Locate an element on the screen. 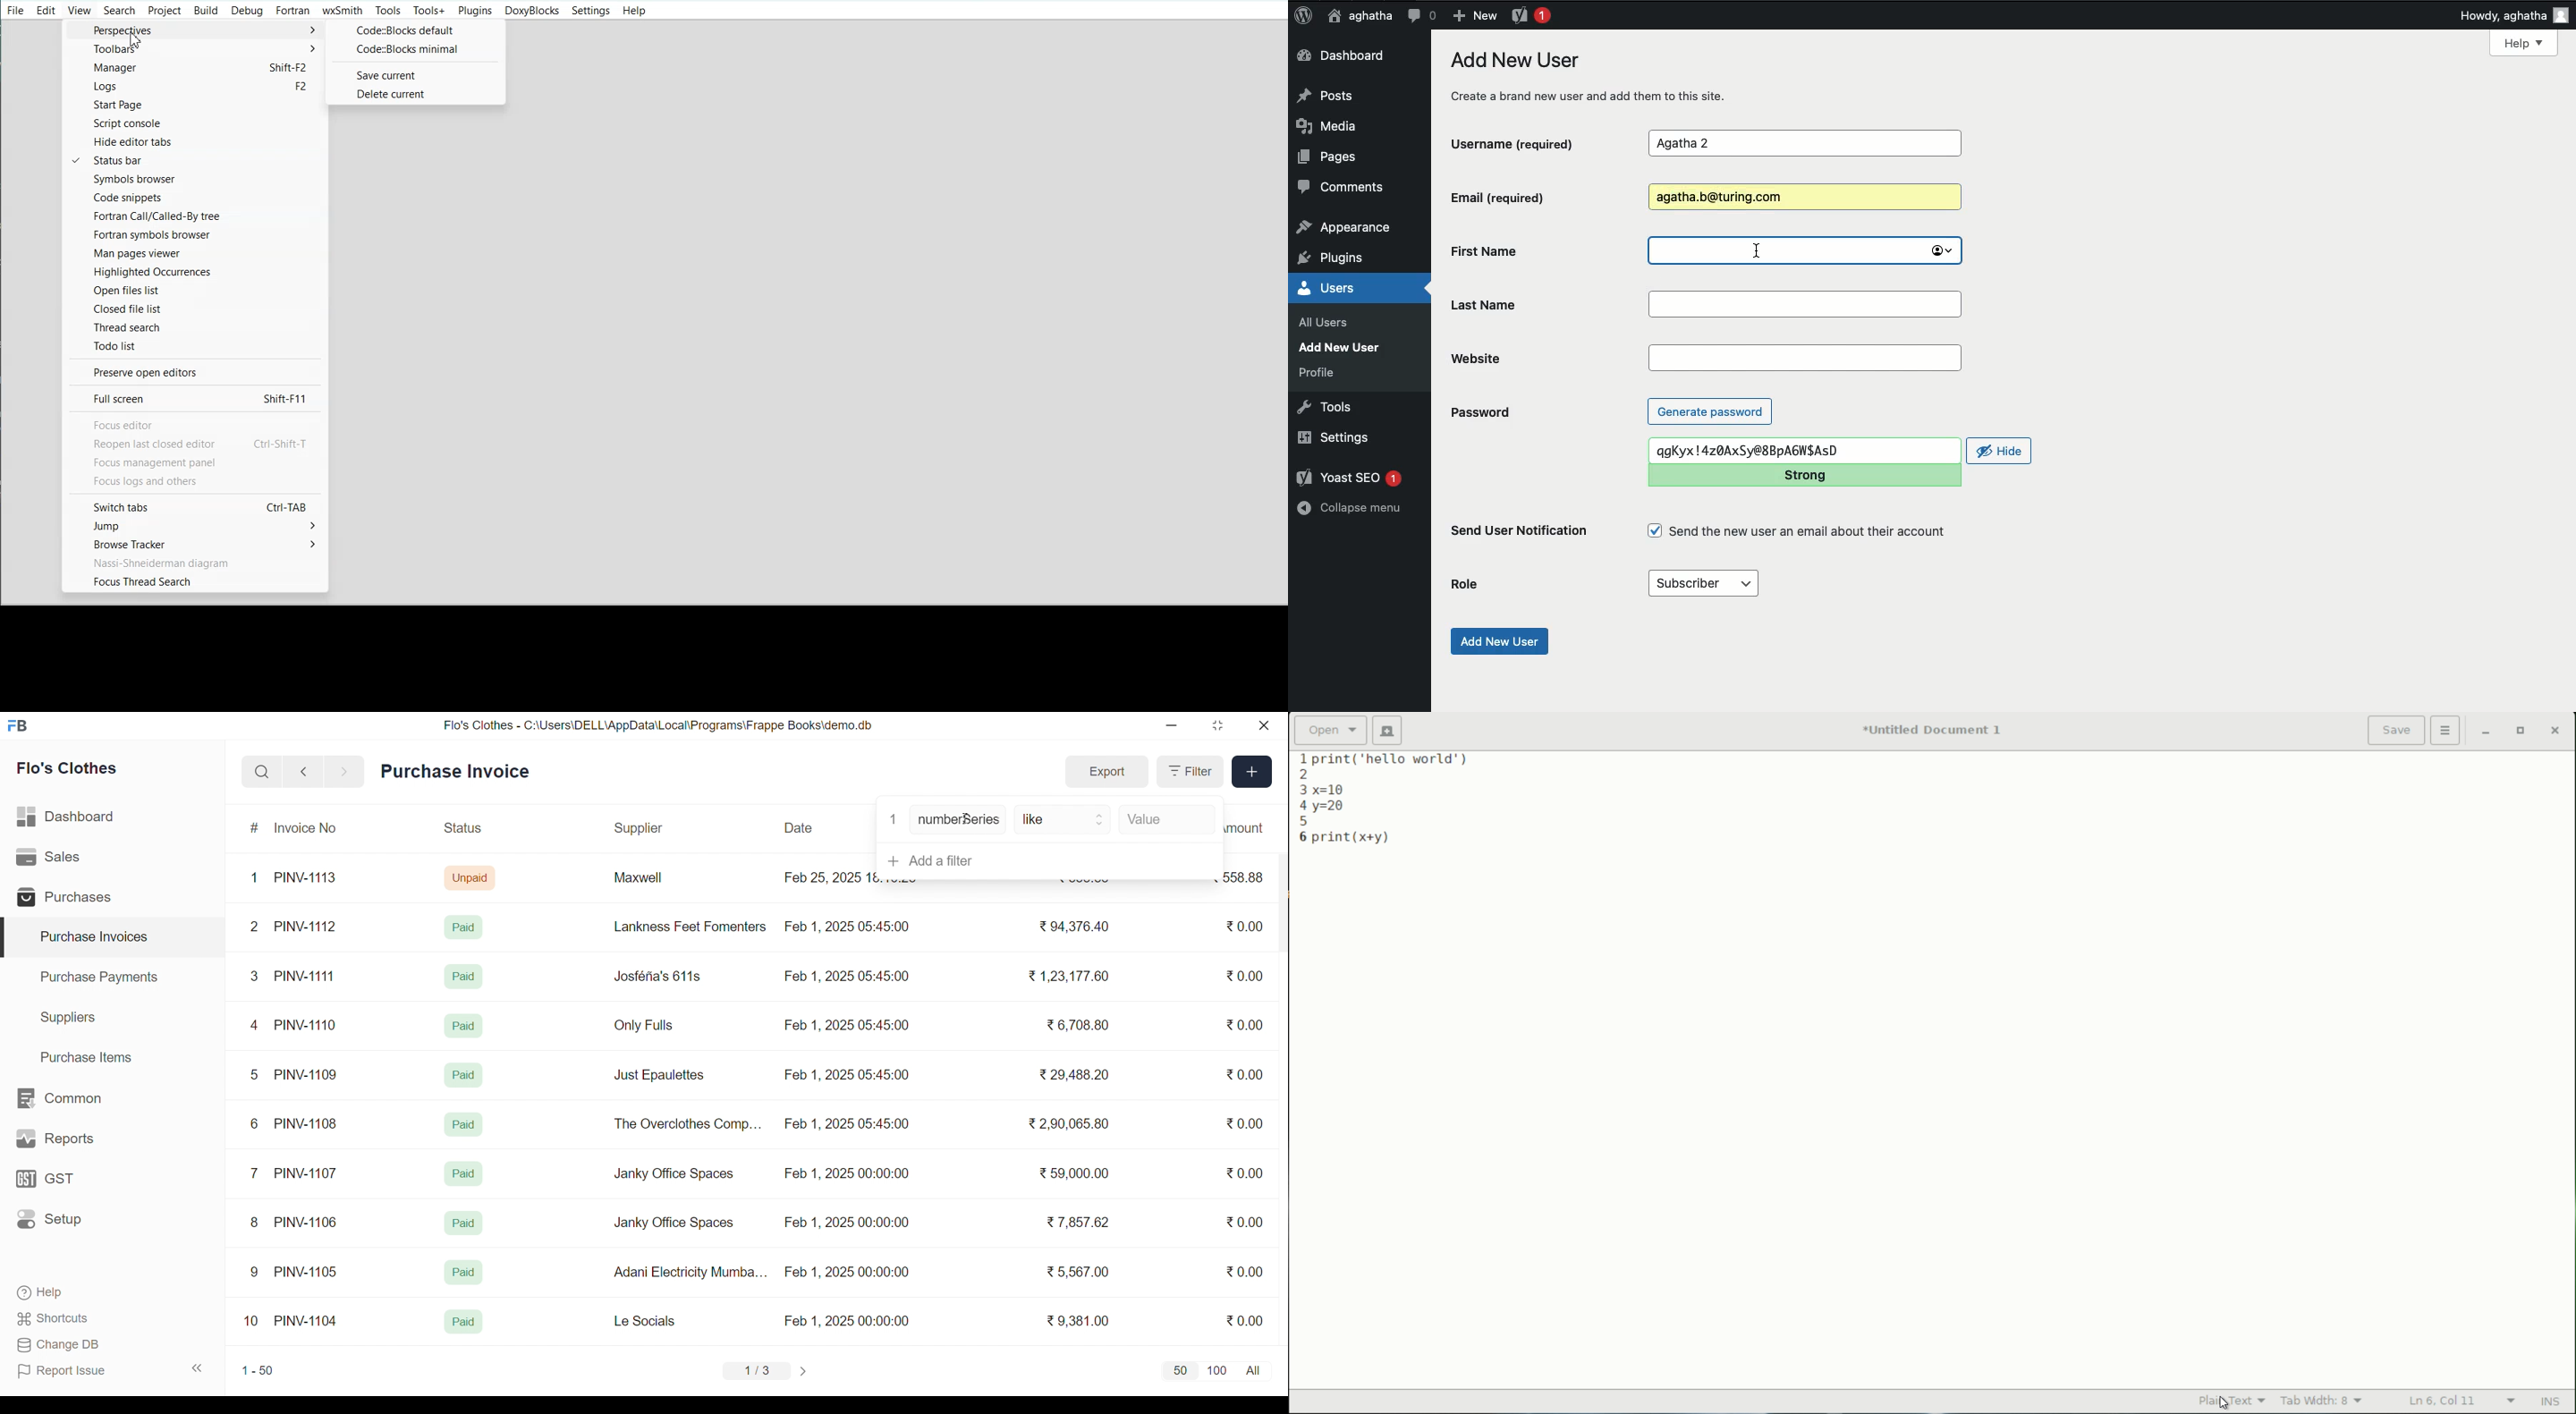  Filter is located at coordinates (1189, 772).